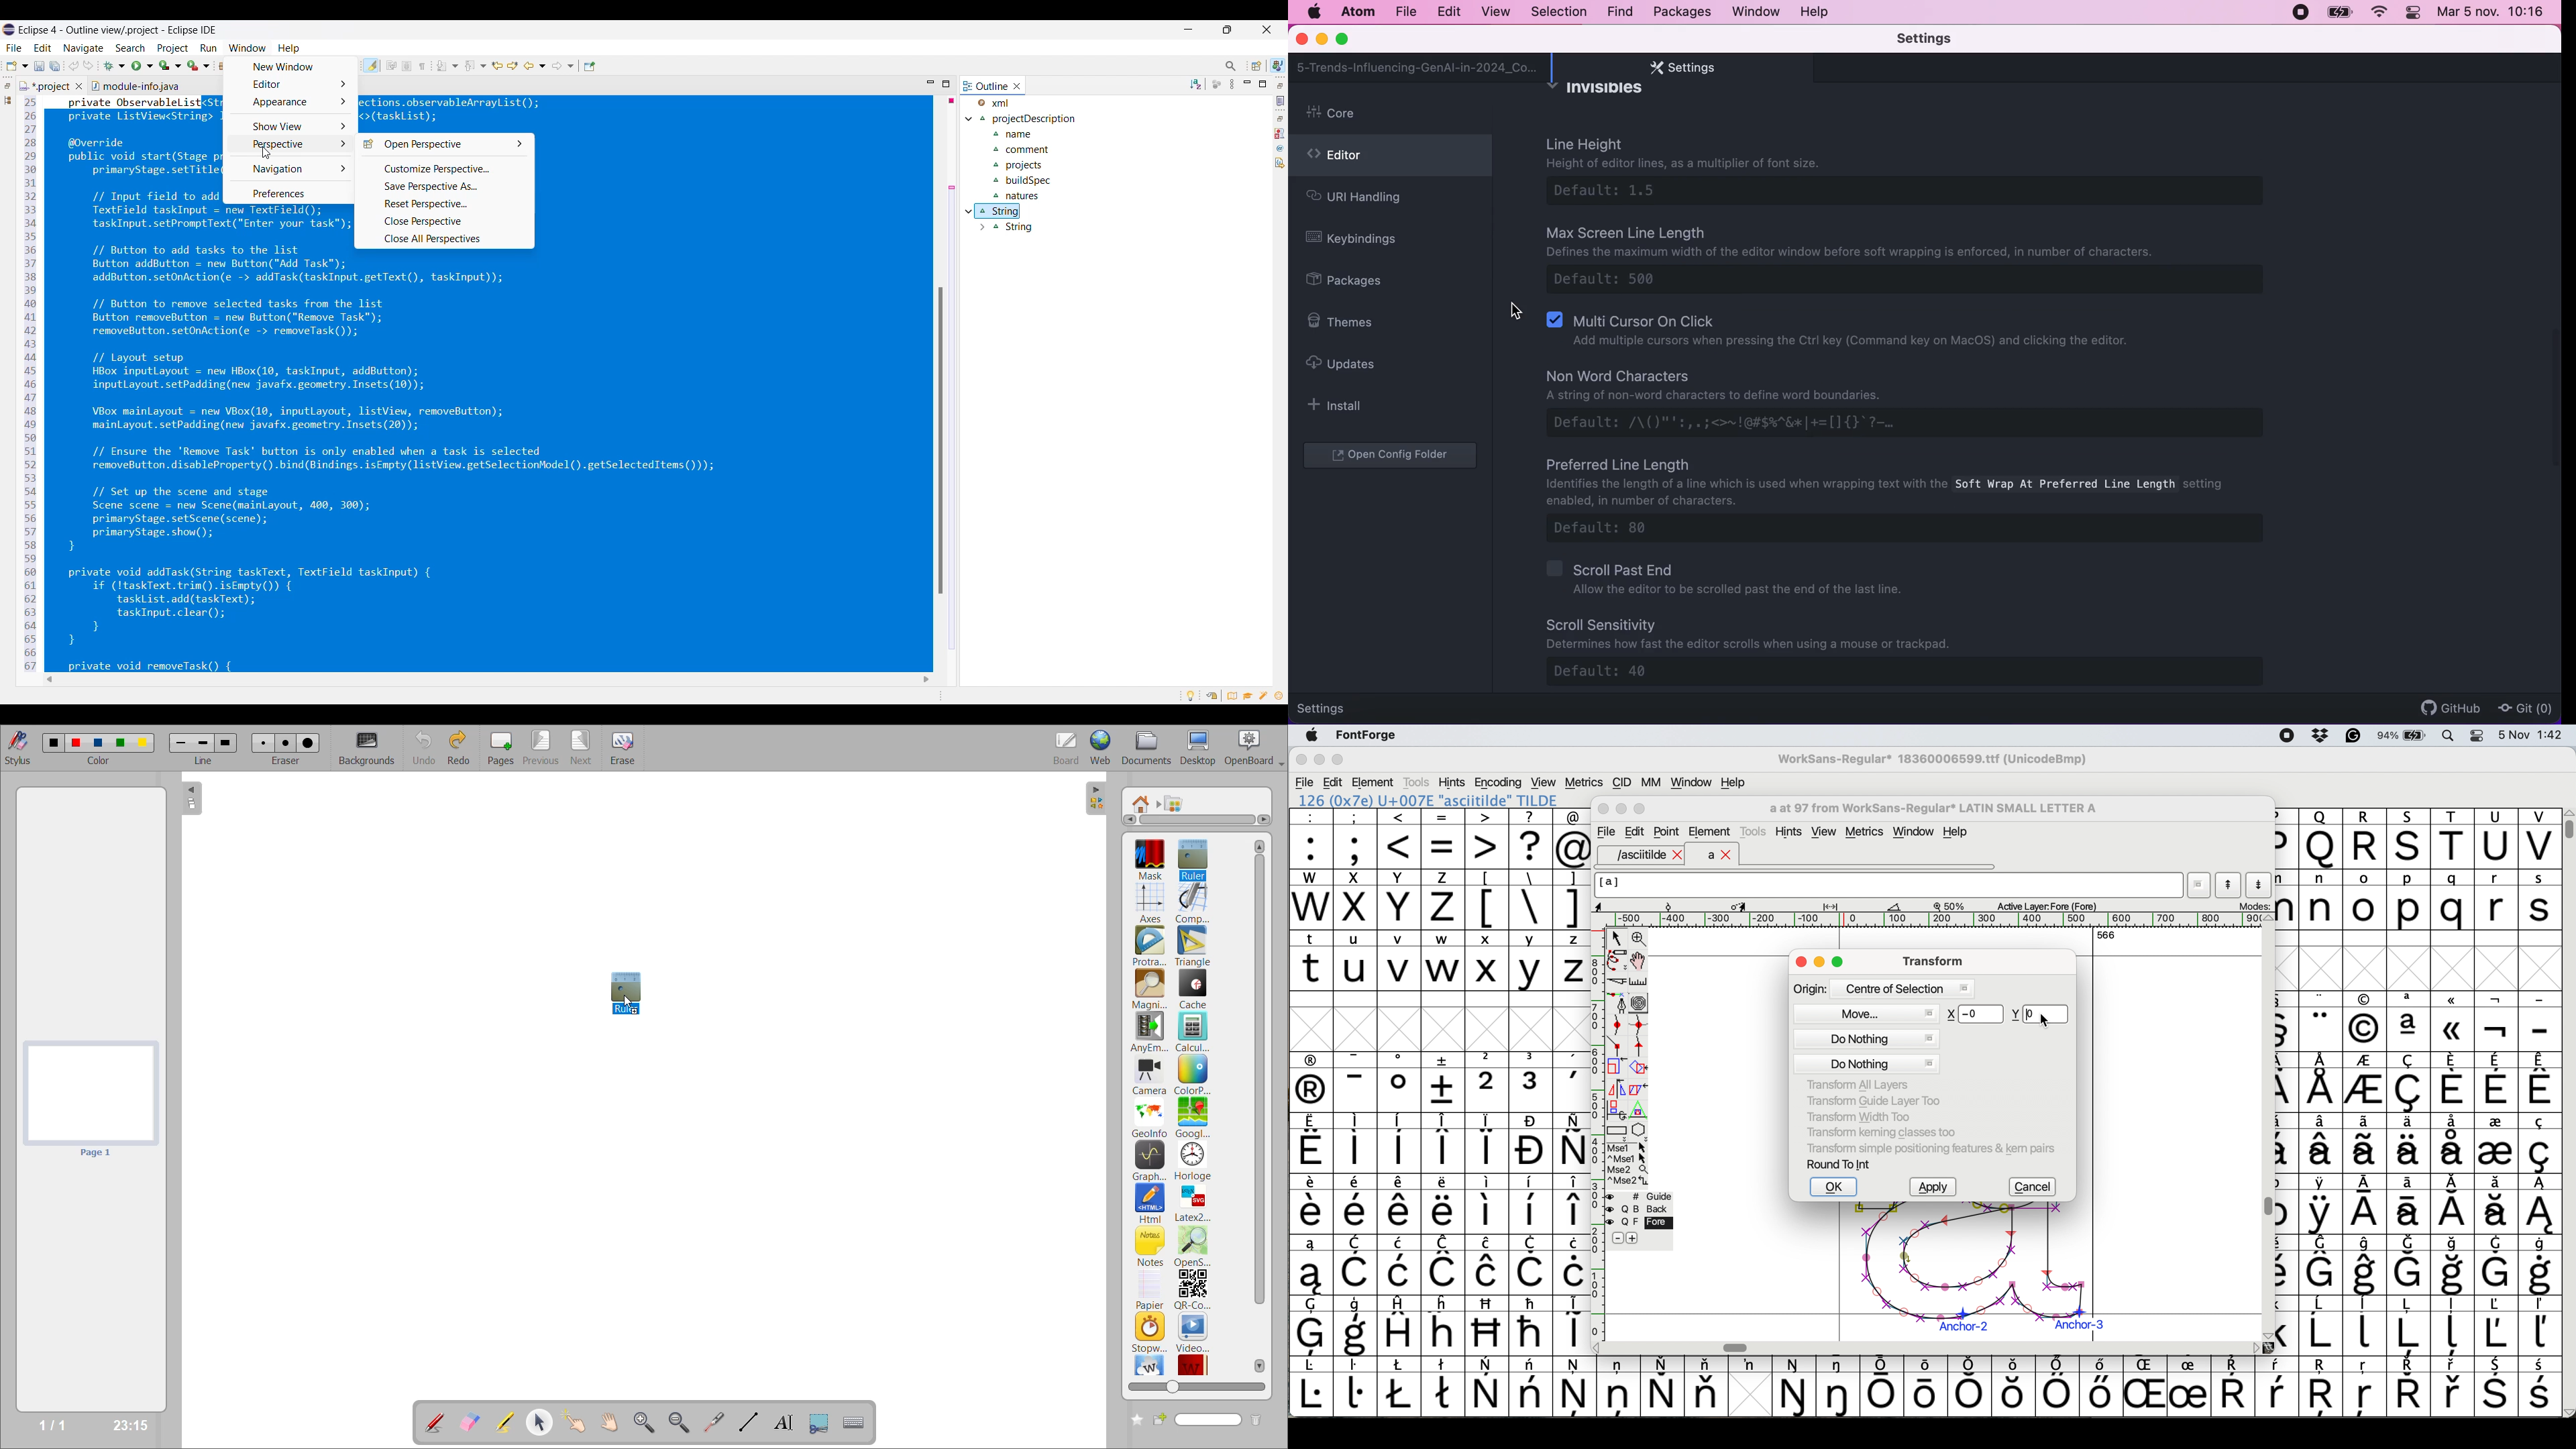 The width and height of the screenshot is (2576, 1456). Describe the element at coordinates (1402, 1265) in the screenshot. I see `symbol` at that location.